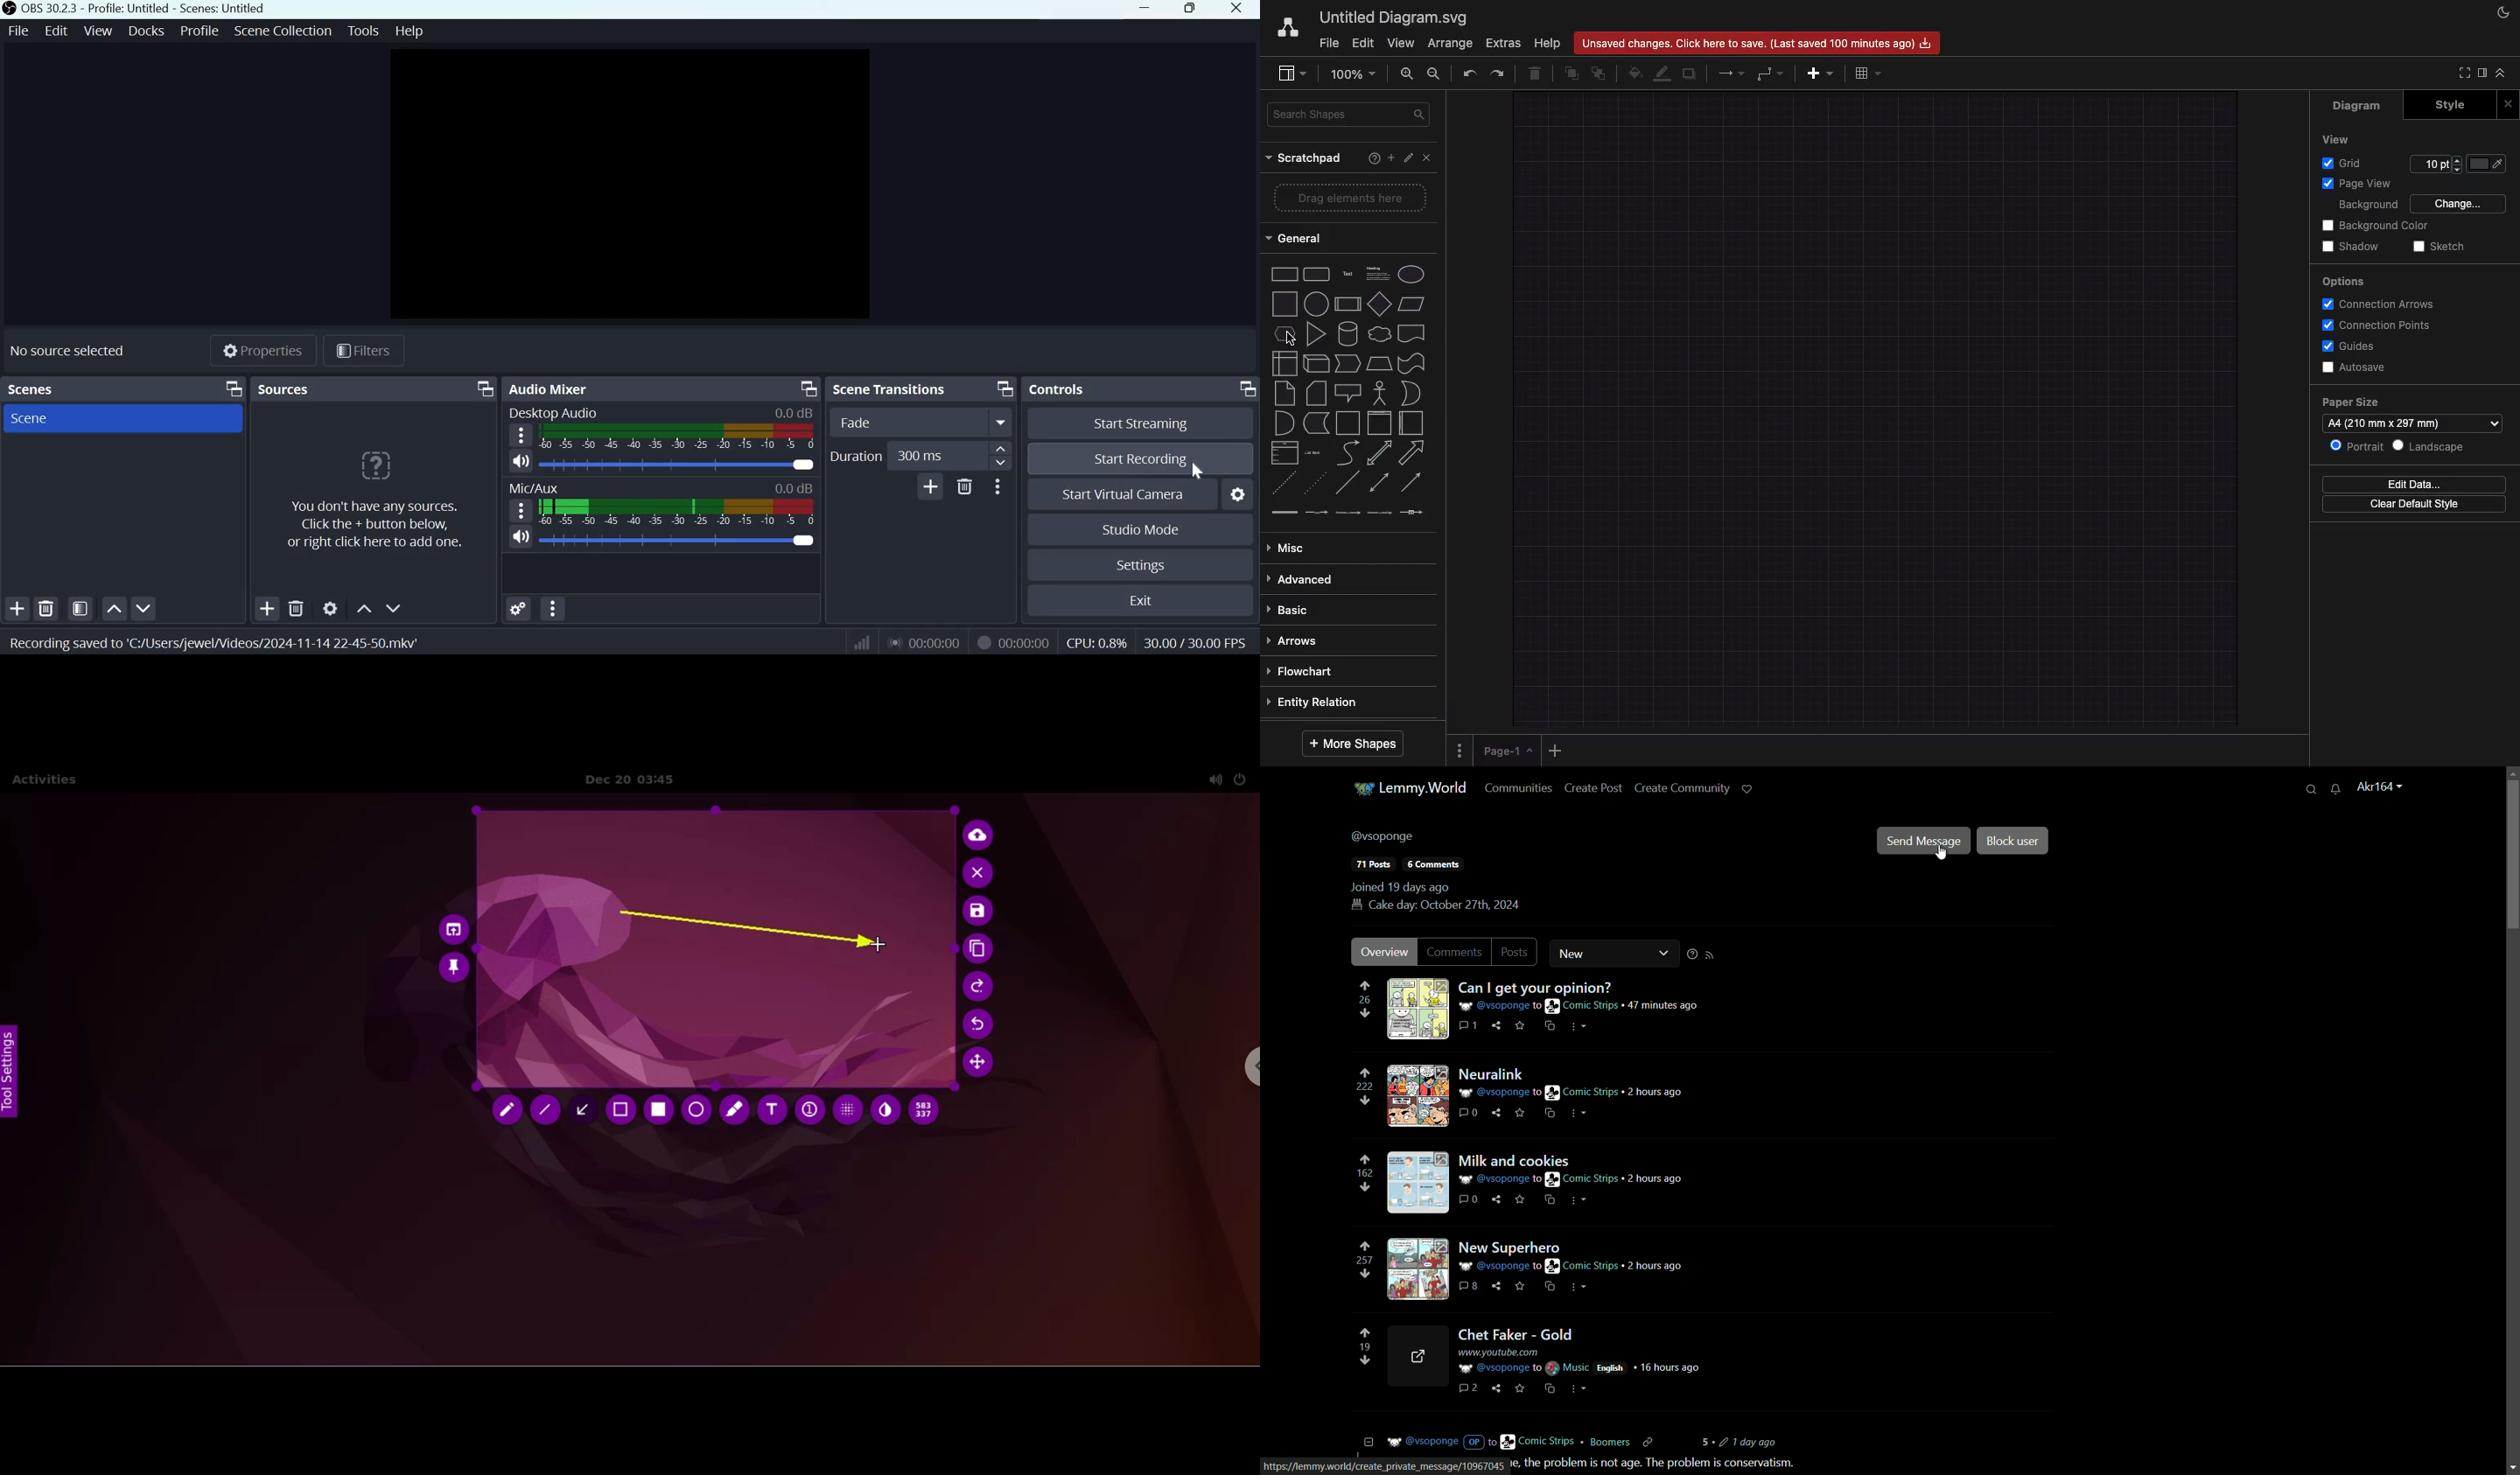 This screenshot has height=1484, width=2520. Describe the element at coordinates (1064, 388) in the screenshot. I see `Controls` at that location.